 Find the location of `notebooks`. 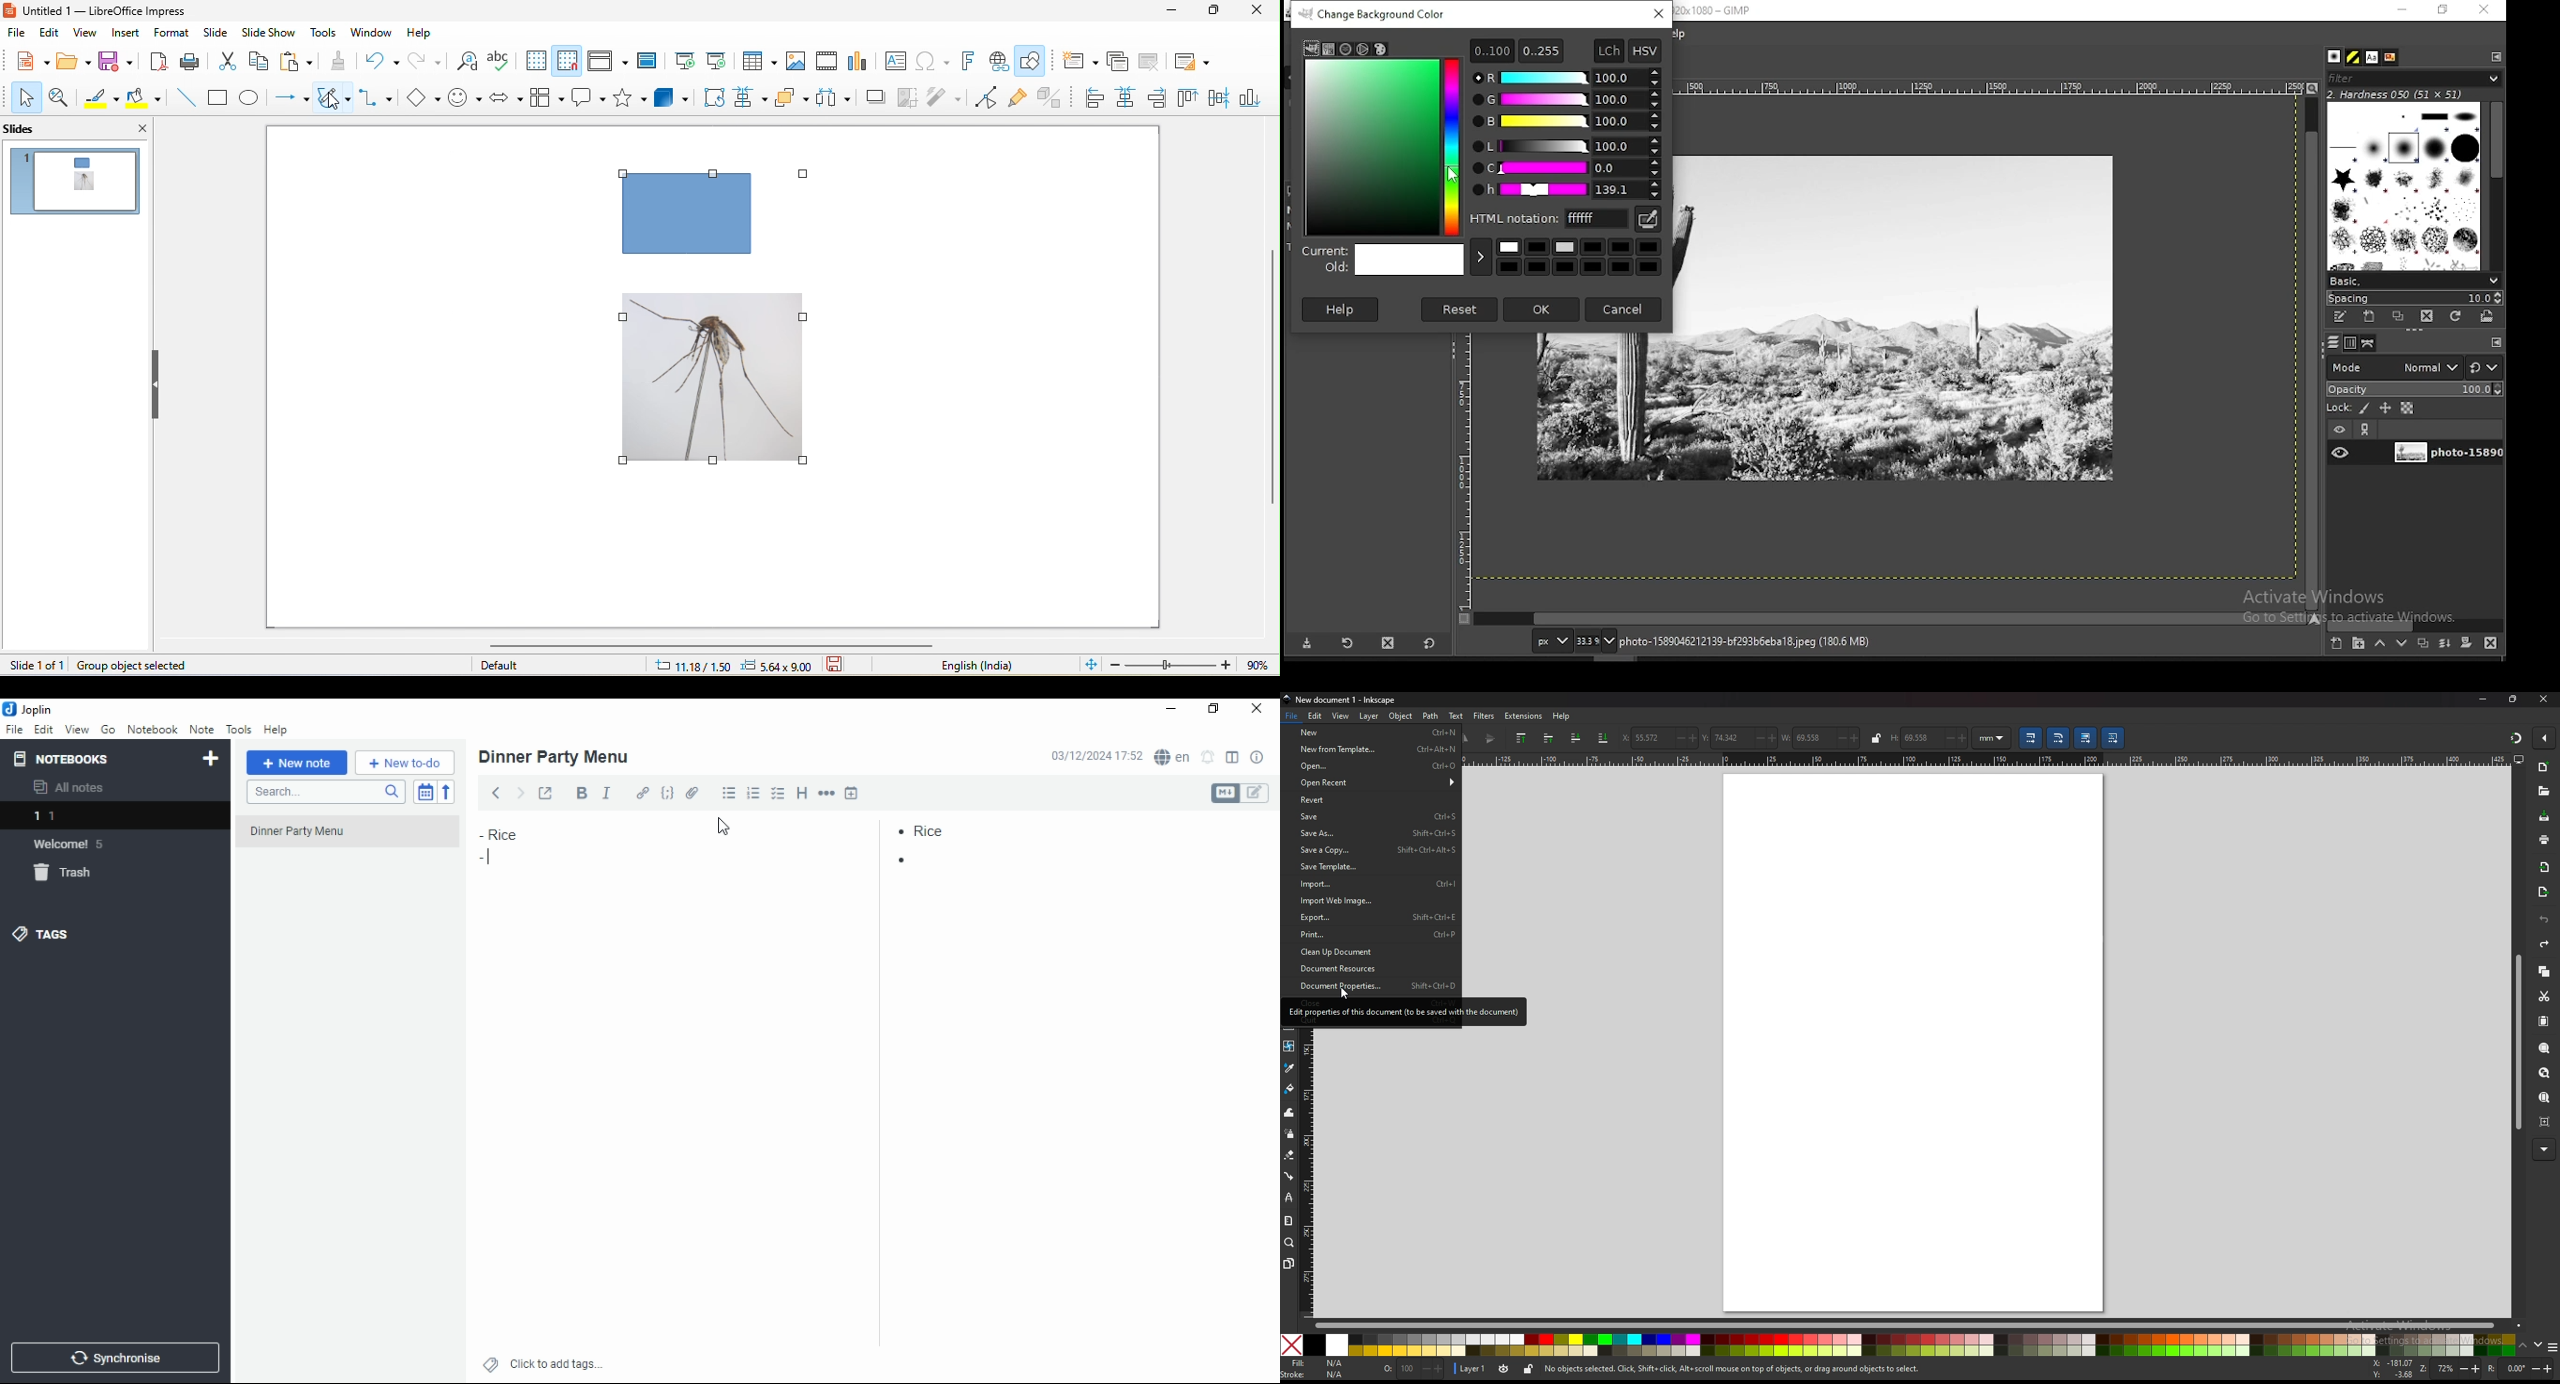

notebooks is located at coordinates (66, 758).